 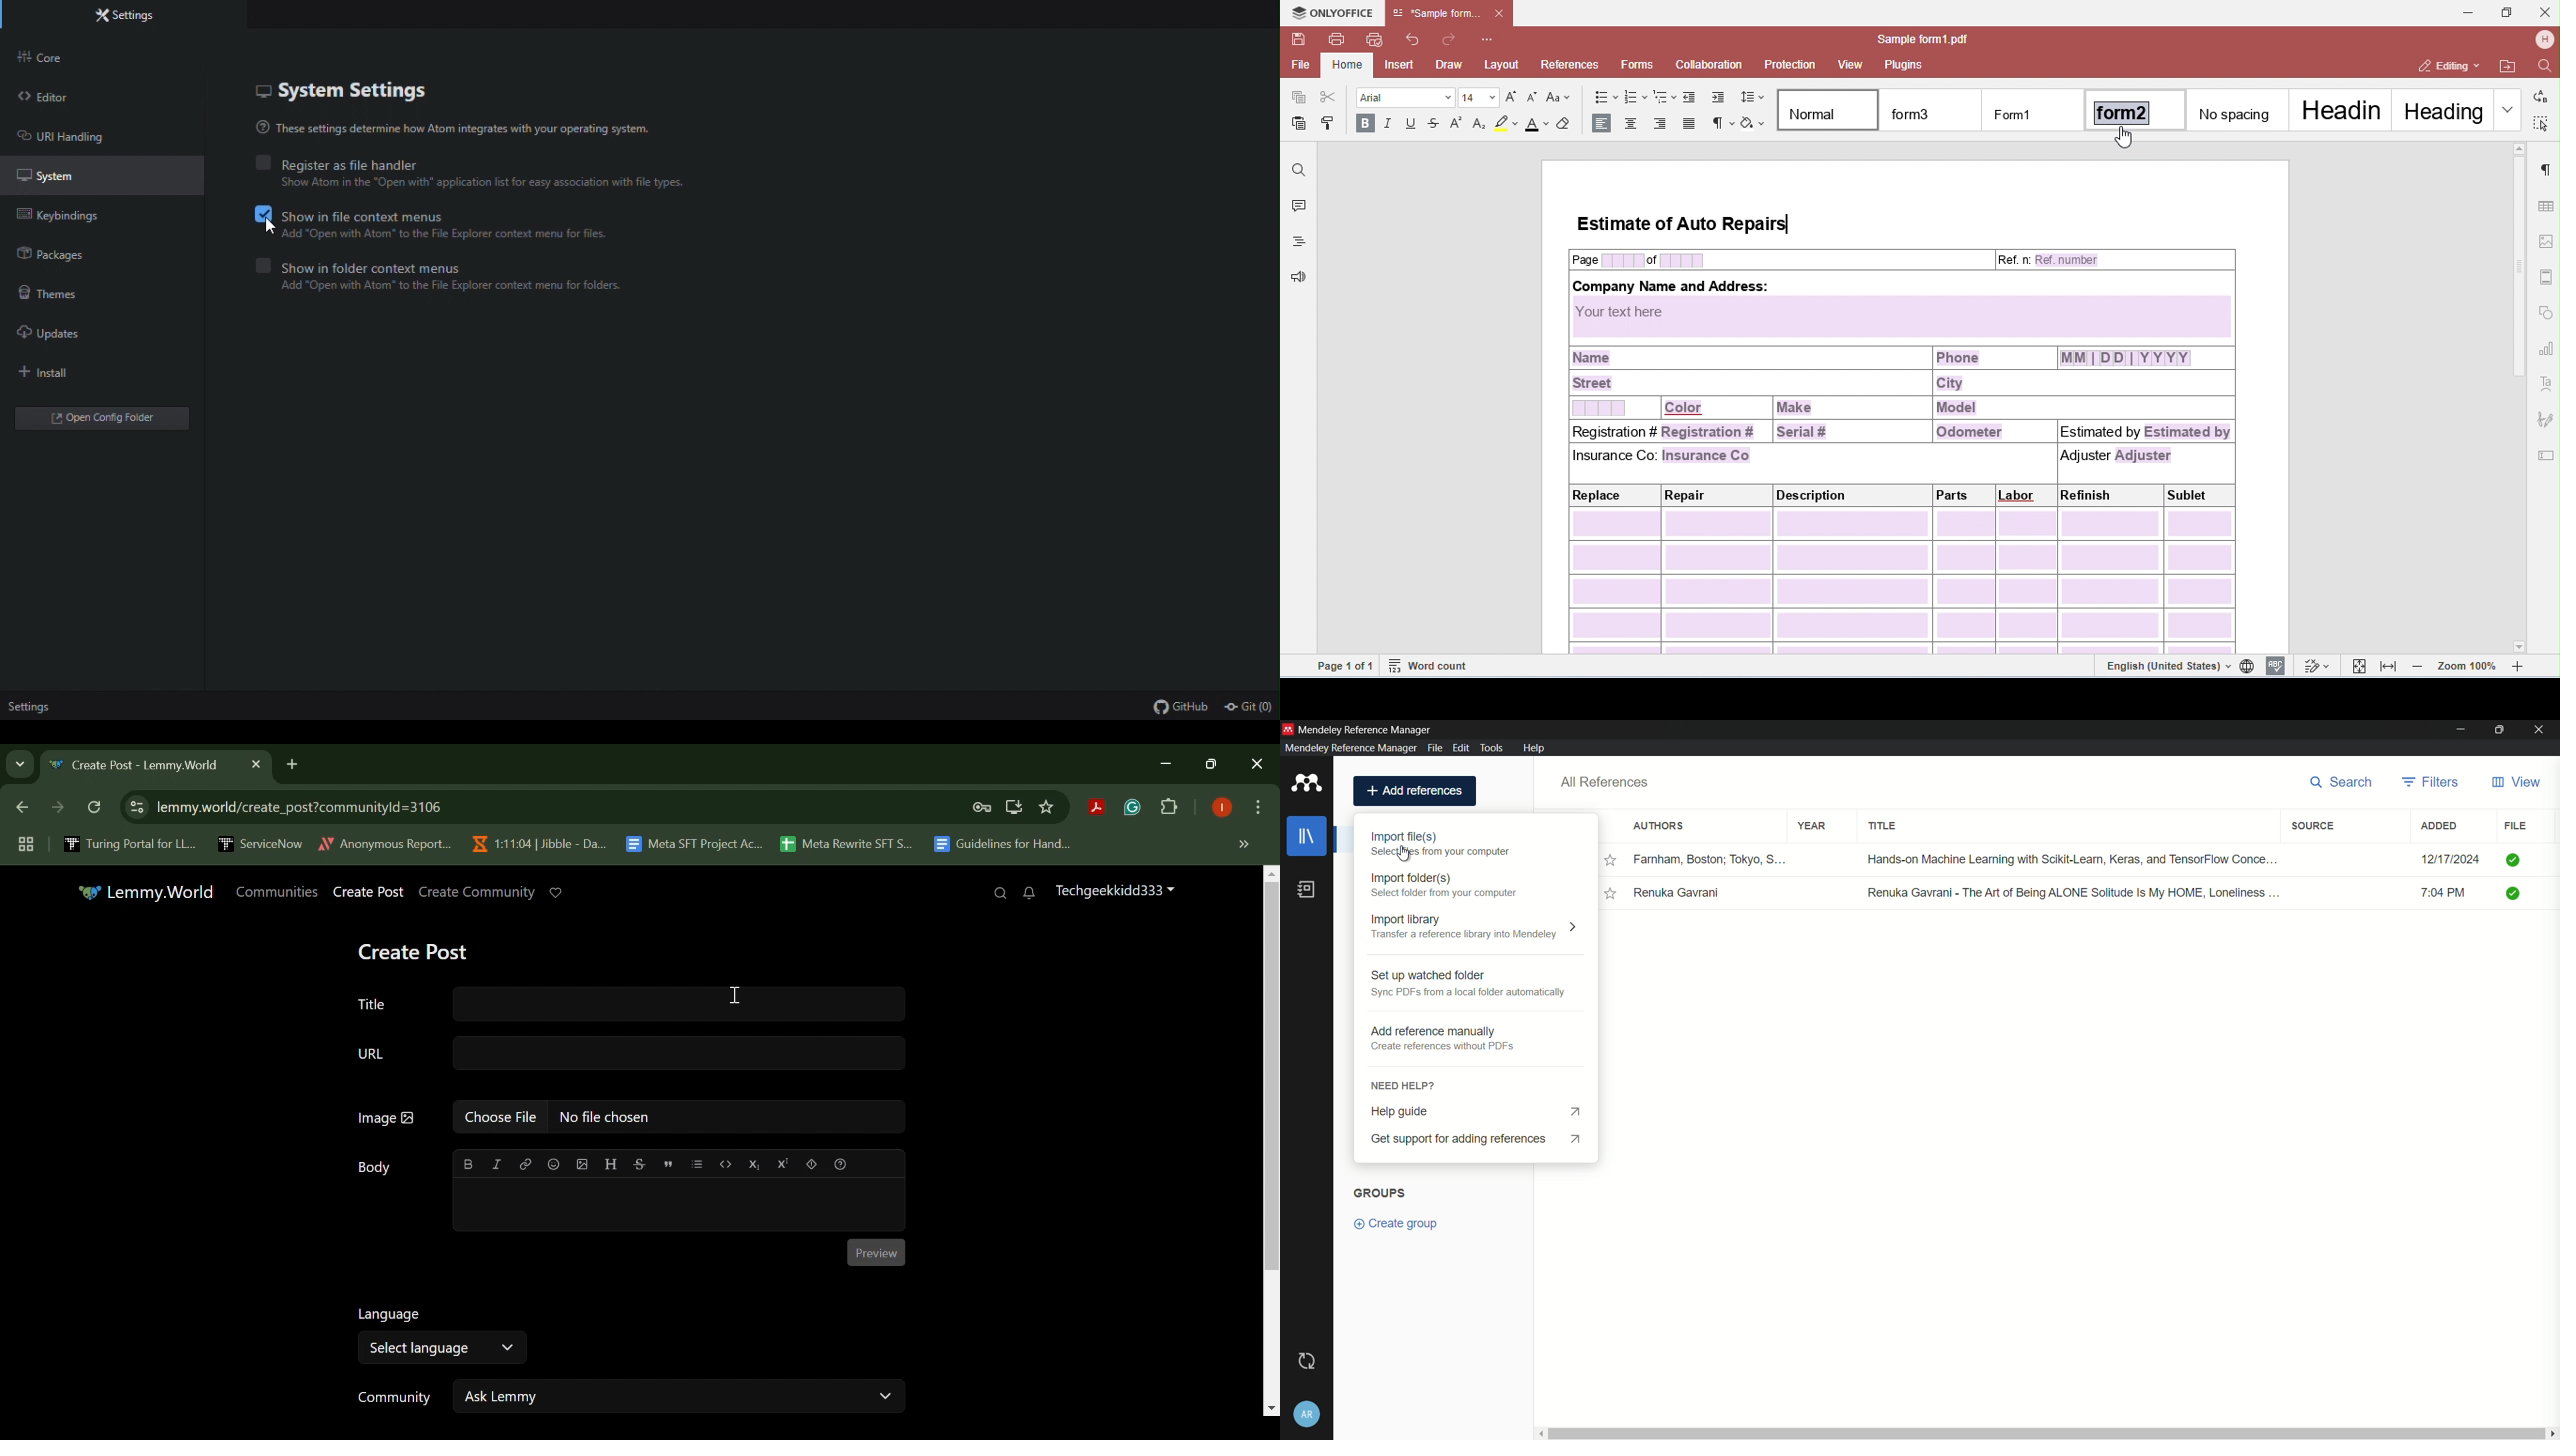 I want to click on import folders(s): Transfer a reference library into Mendeley, so click(x=1445, y=885).